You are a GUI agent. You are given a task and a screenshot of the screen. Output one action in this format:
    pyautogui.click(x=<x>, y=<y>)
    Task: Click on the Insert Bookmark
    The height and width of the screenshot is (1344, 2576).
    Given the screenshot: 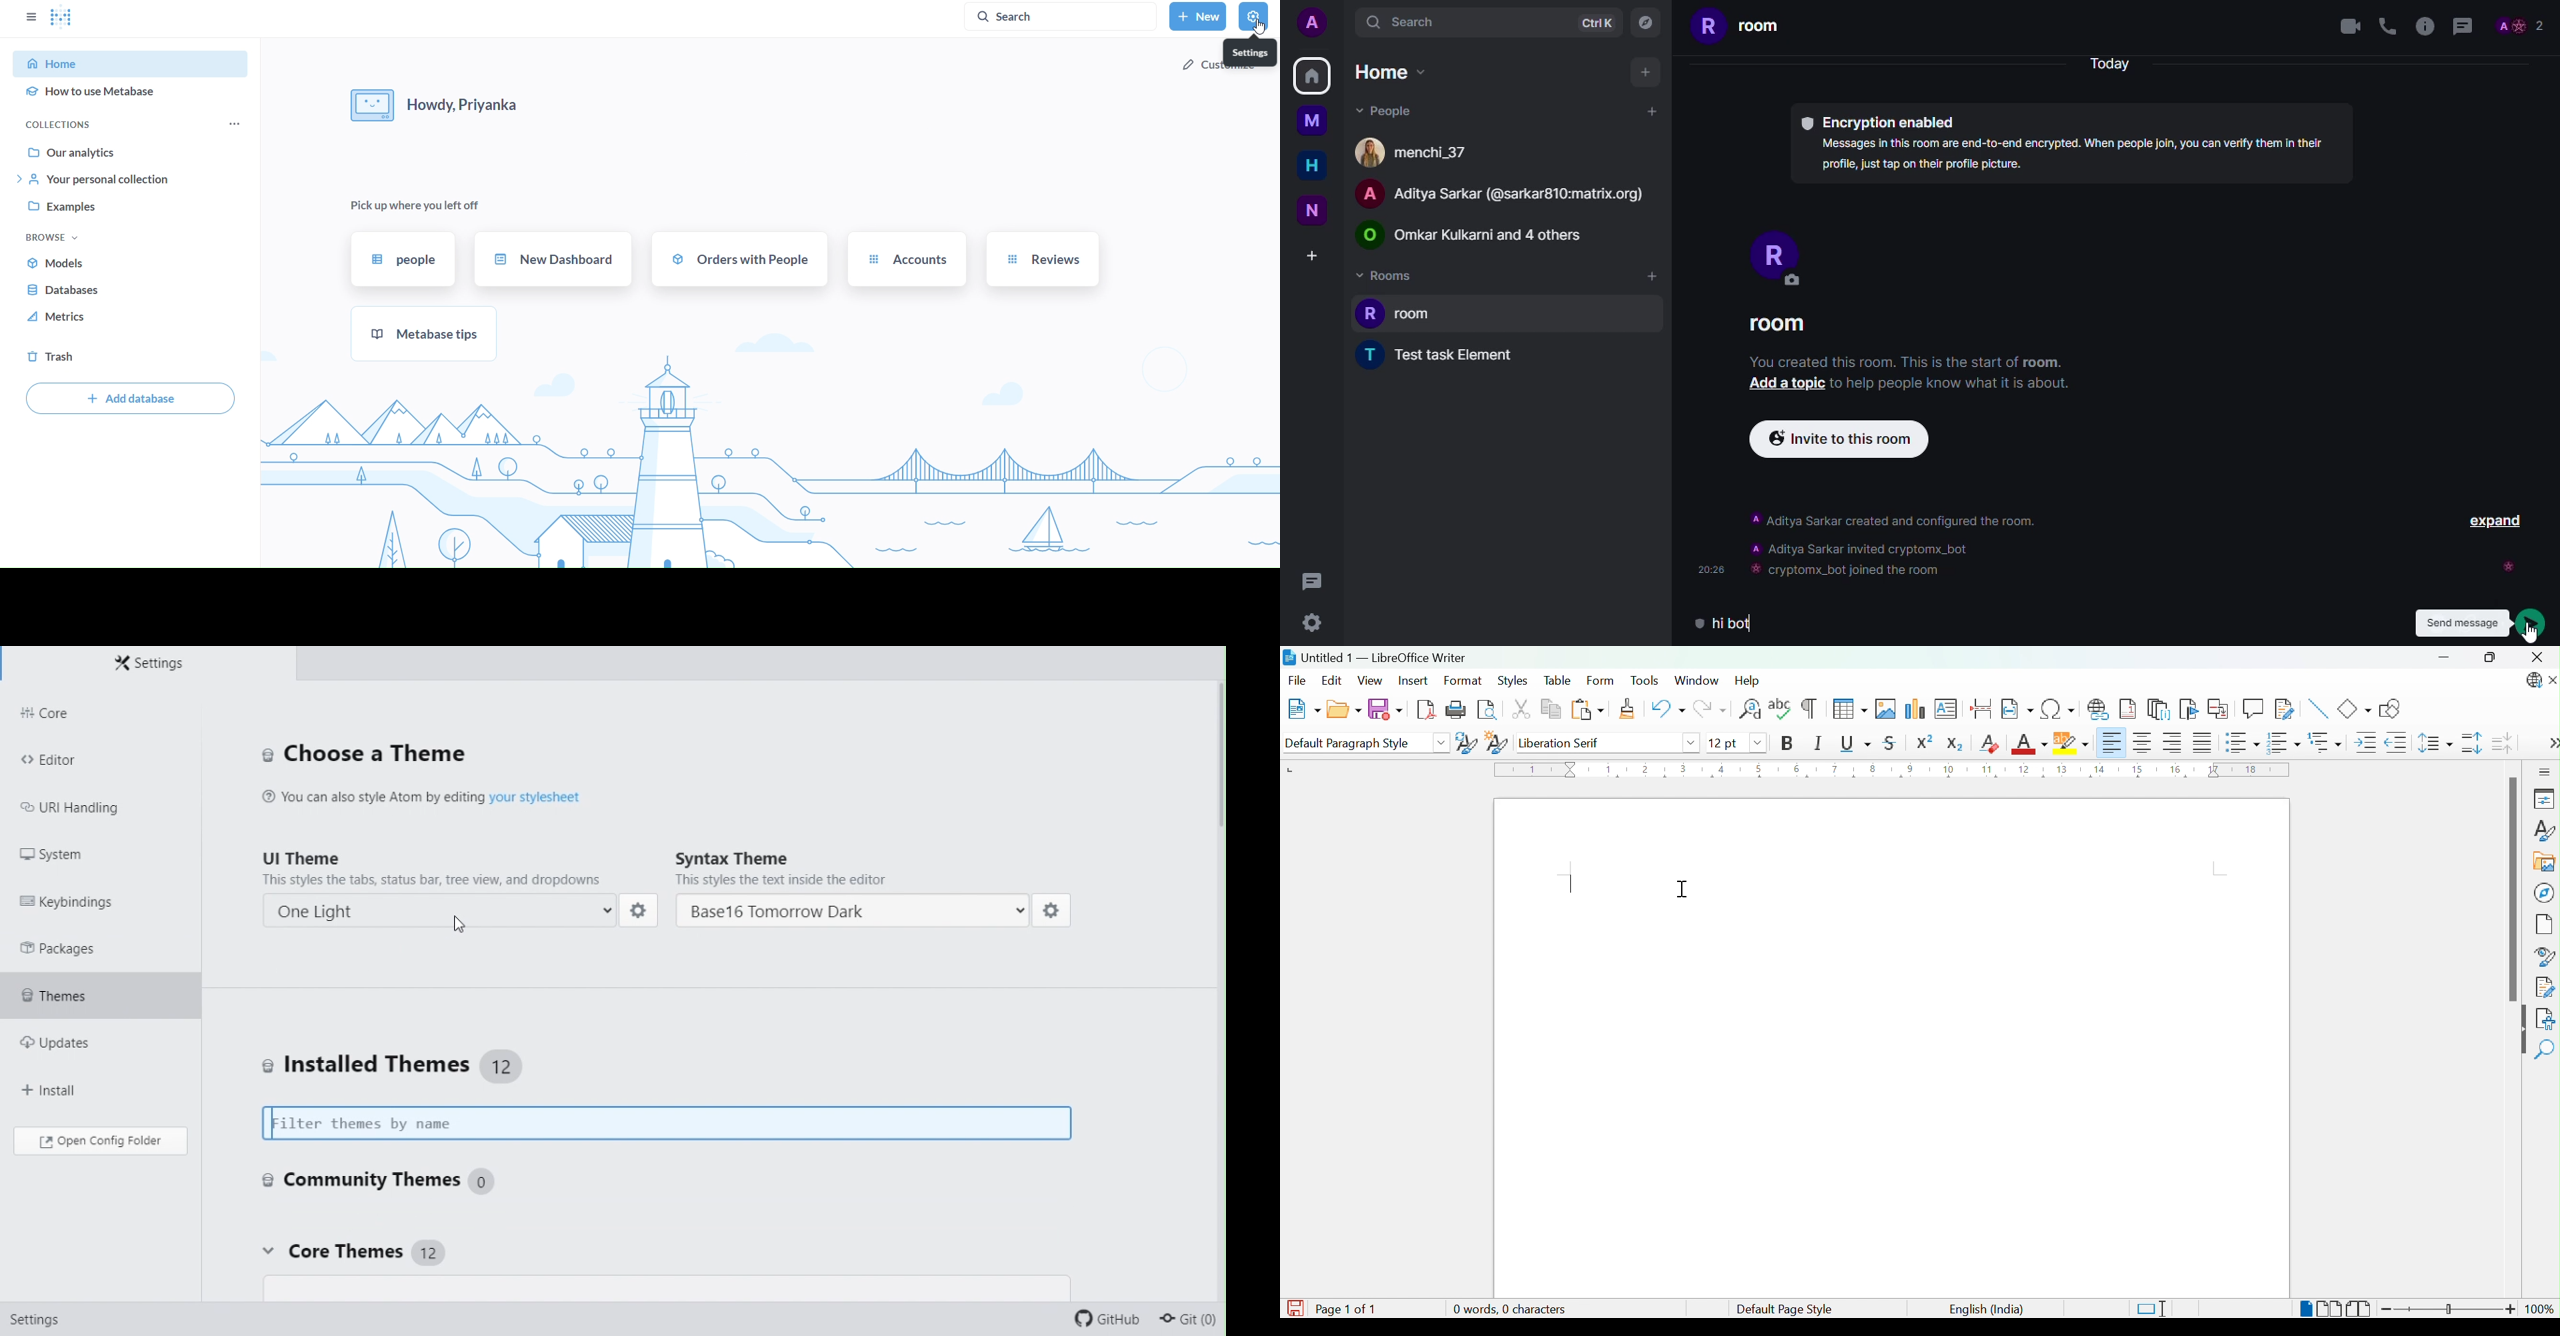 What is the action you would take?
    pyautogui.click(x=2189, y=709)
    